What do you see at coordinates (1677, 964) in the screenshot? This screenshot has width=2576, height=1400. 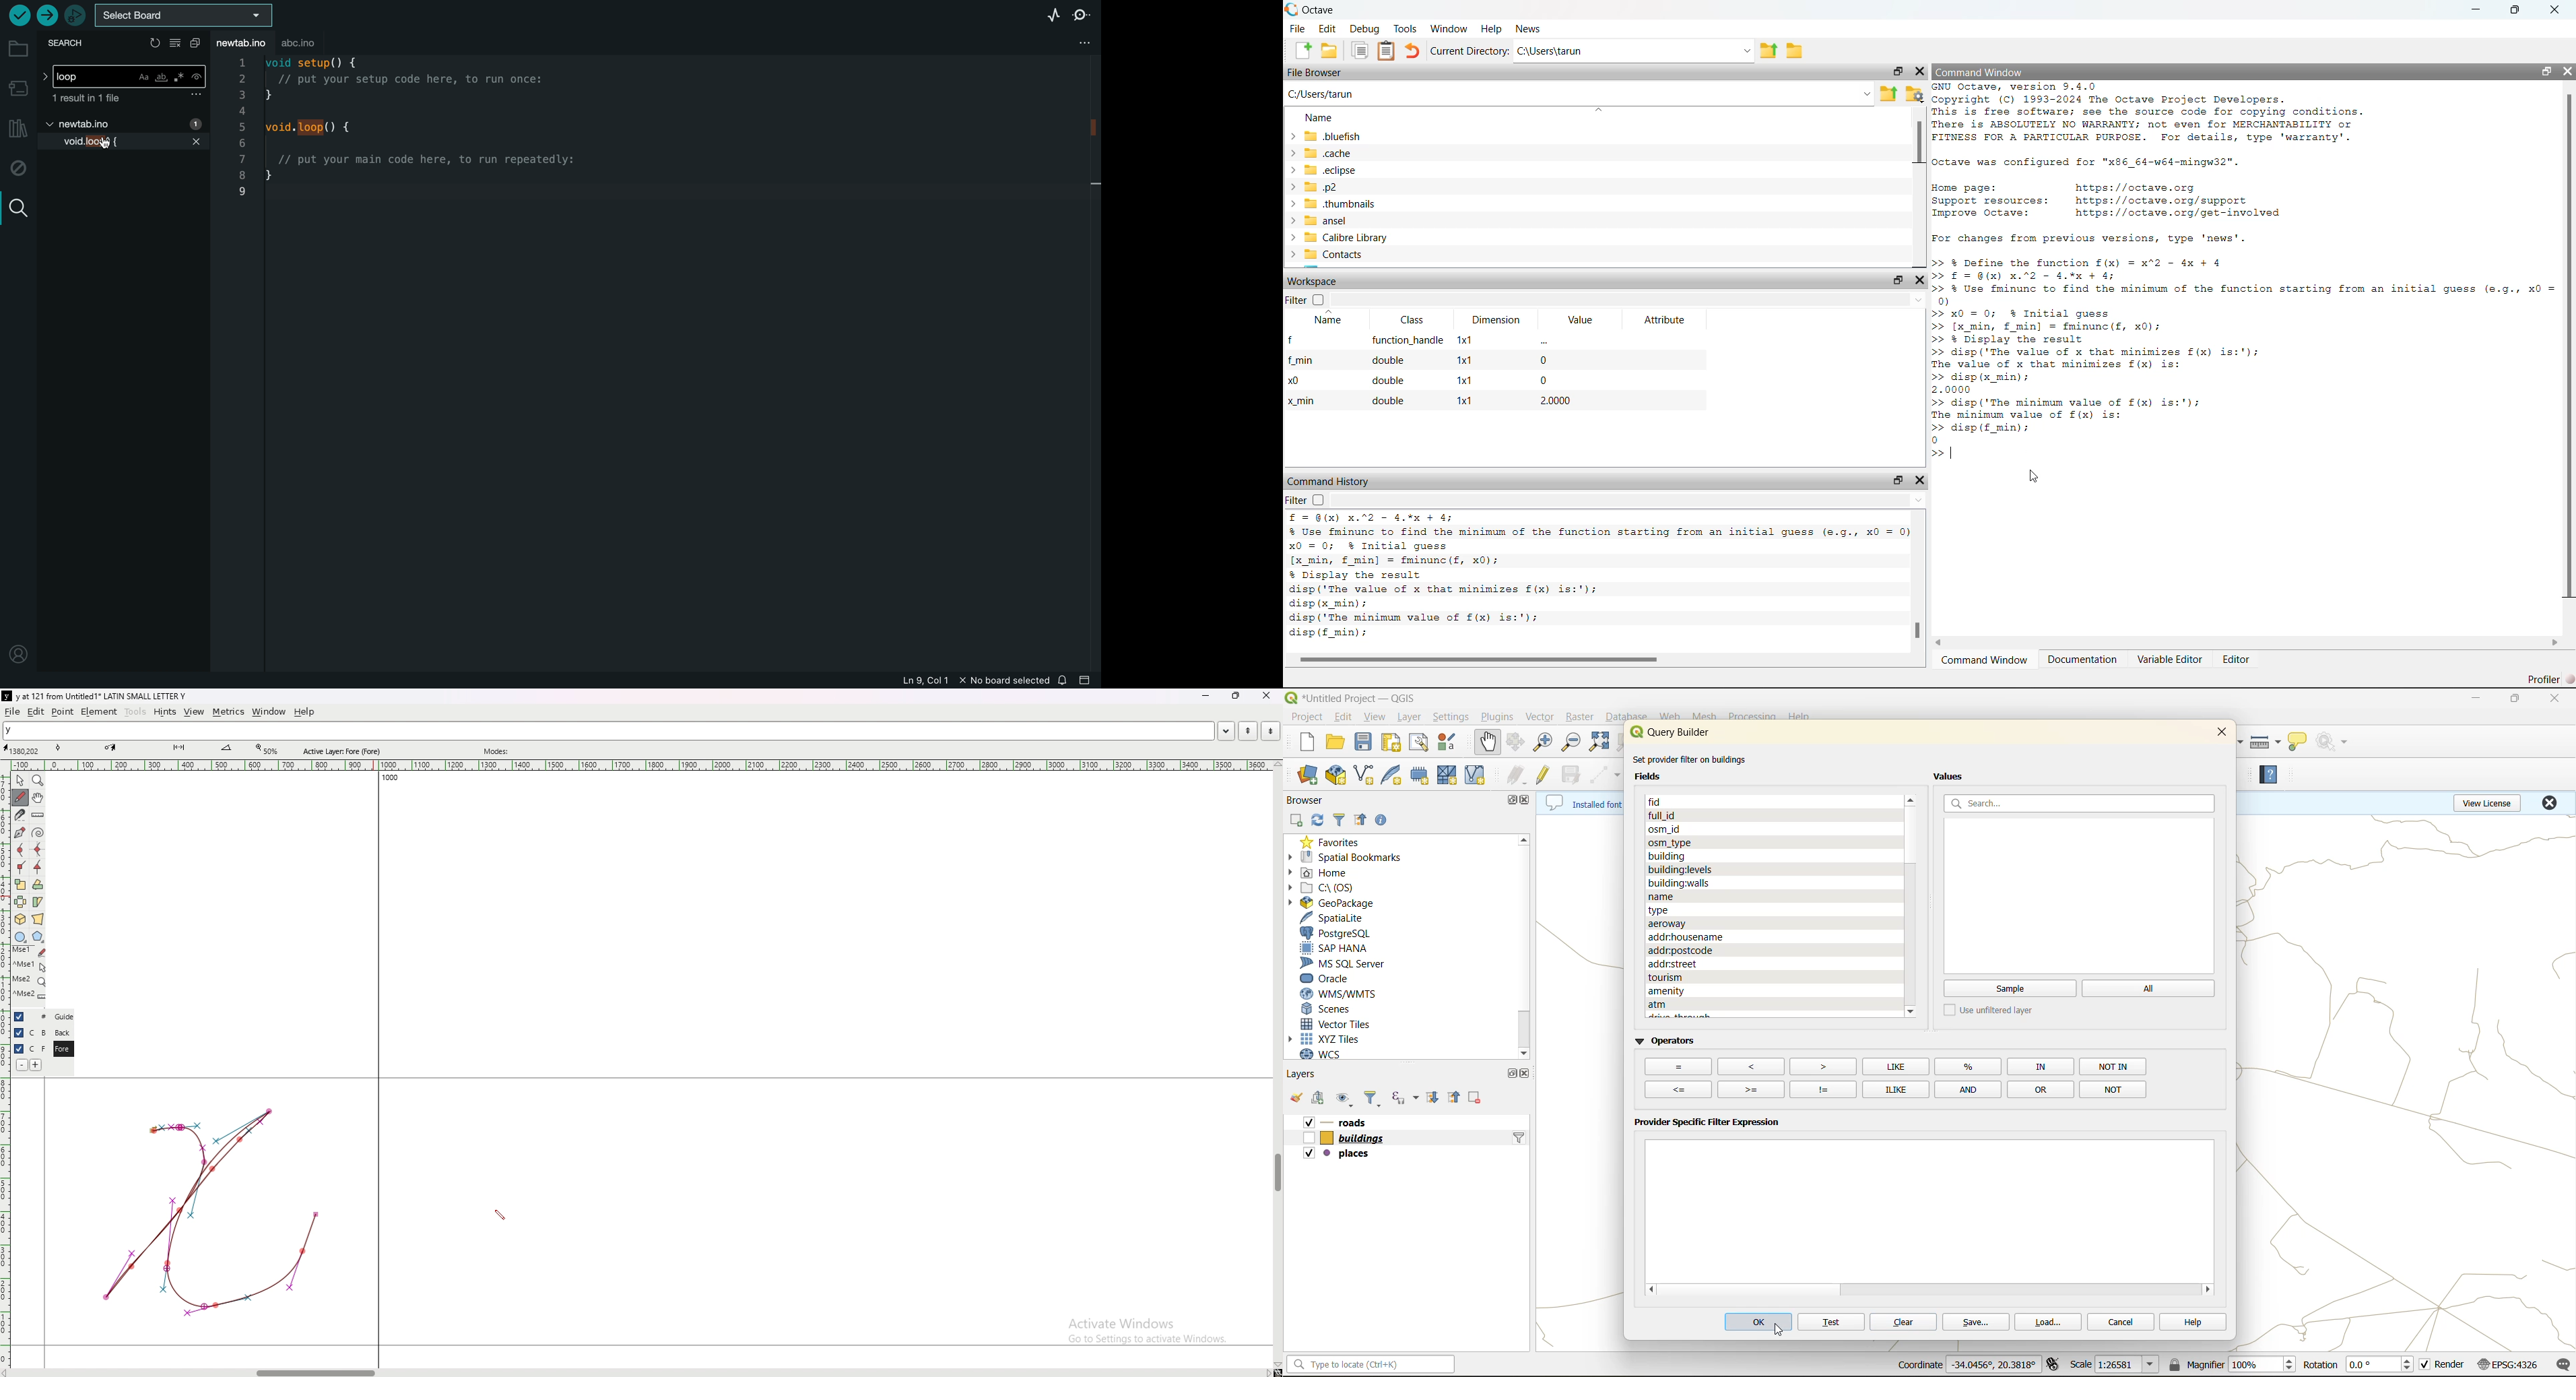 I see `fields` at bounding box center [1677, 964].